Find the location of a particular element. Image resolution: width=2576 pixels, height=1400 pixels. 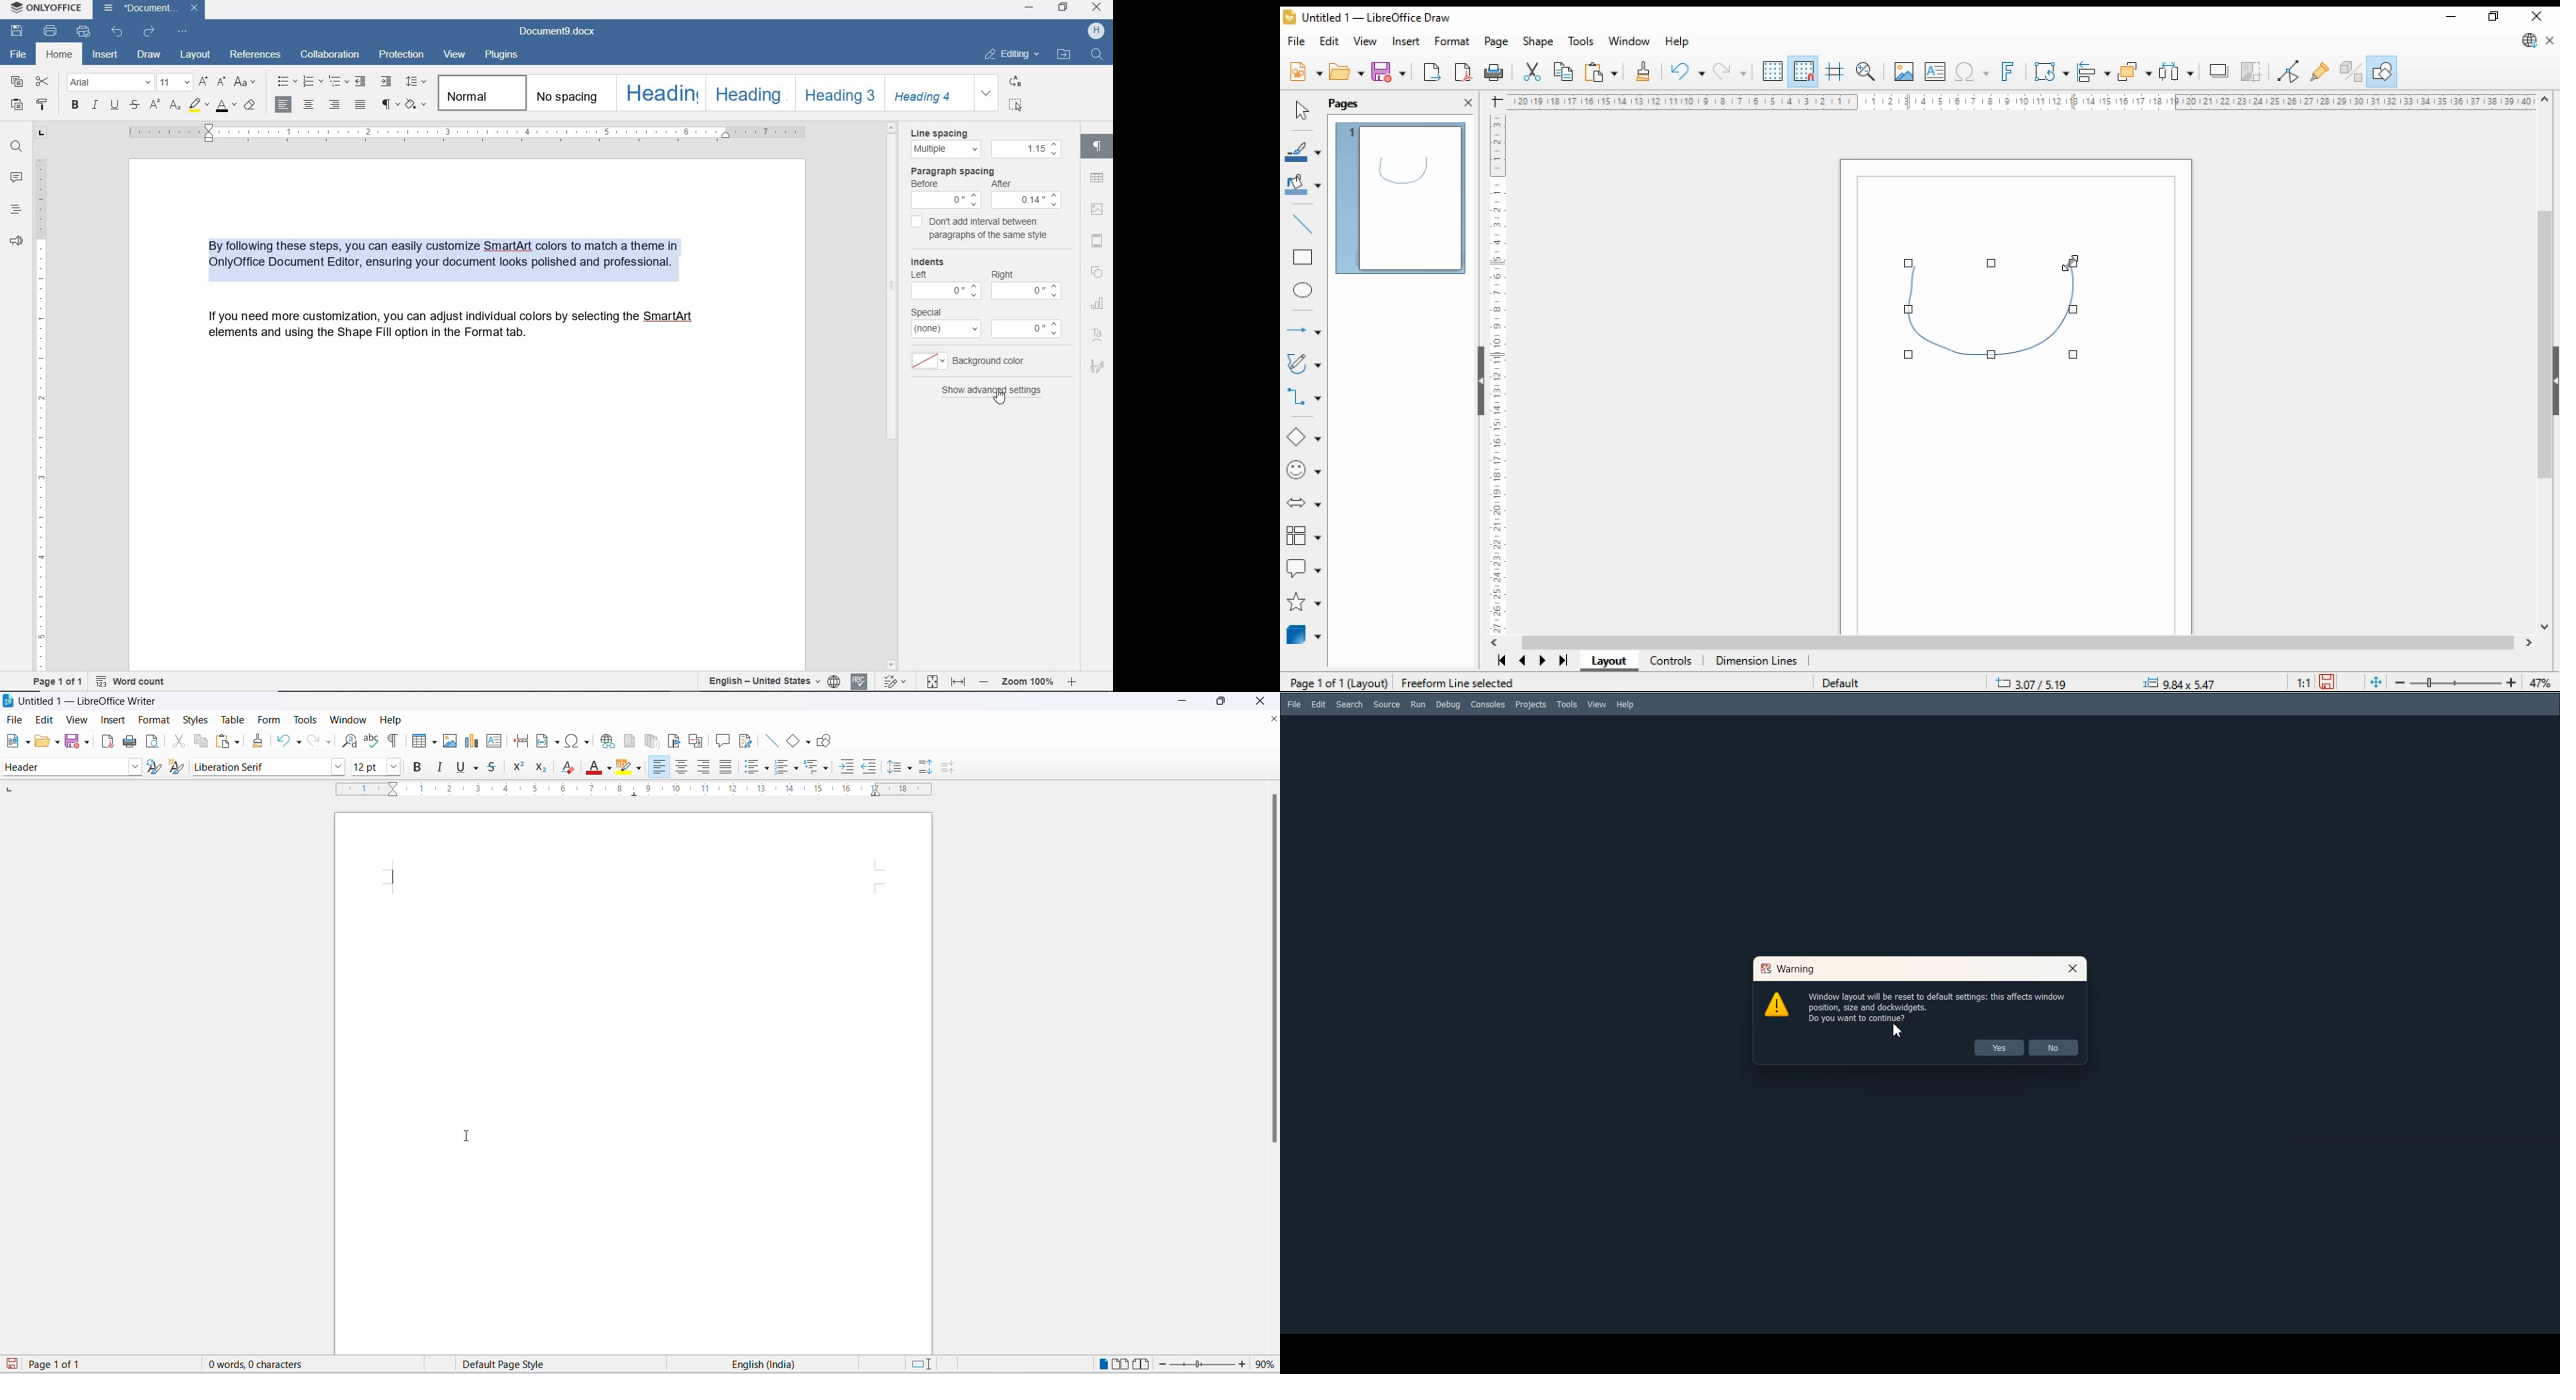

0" is located at coordinates (947, 200).